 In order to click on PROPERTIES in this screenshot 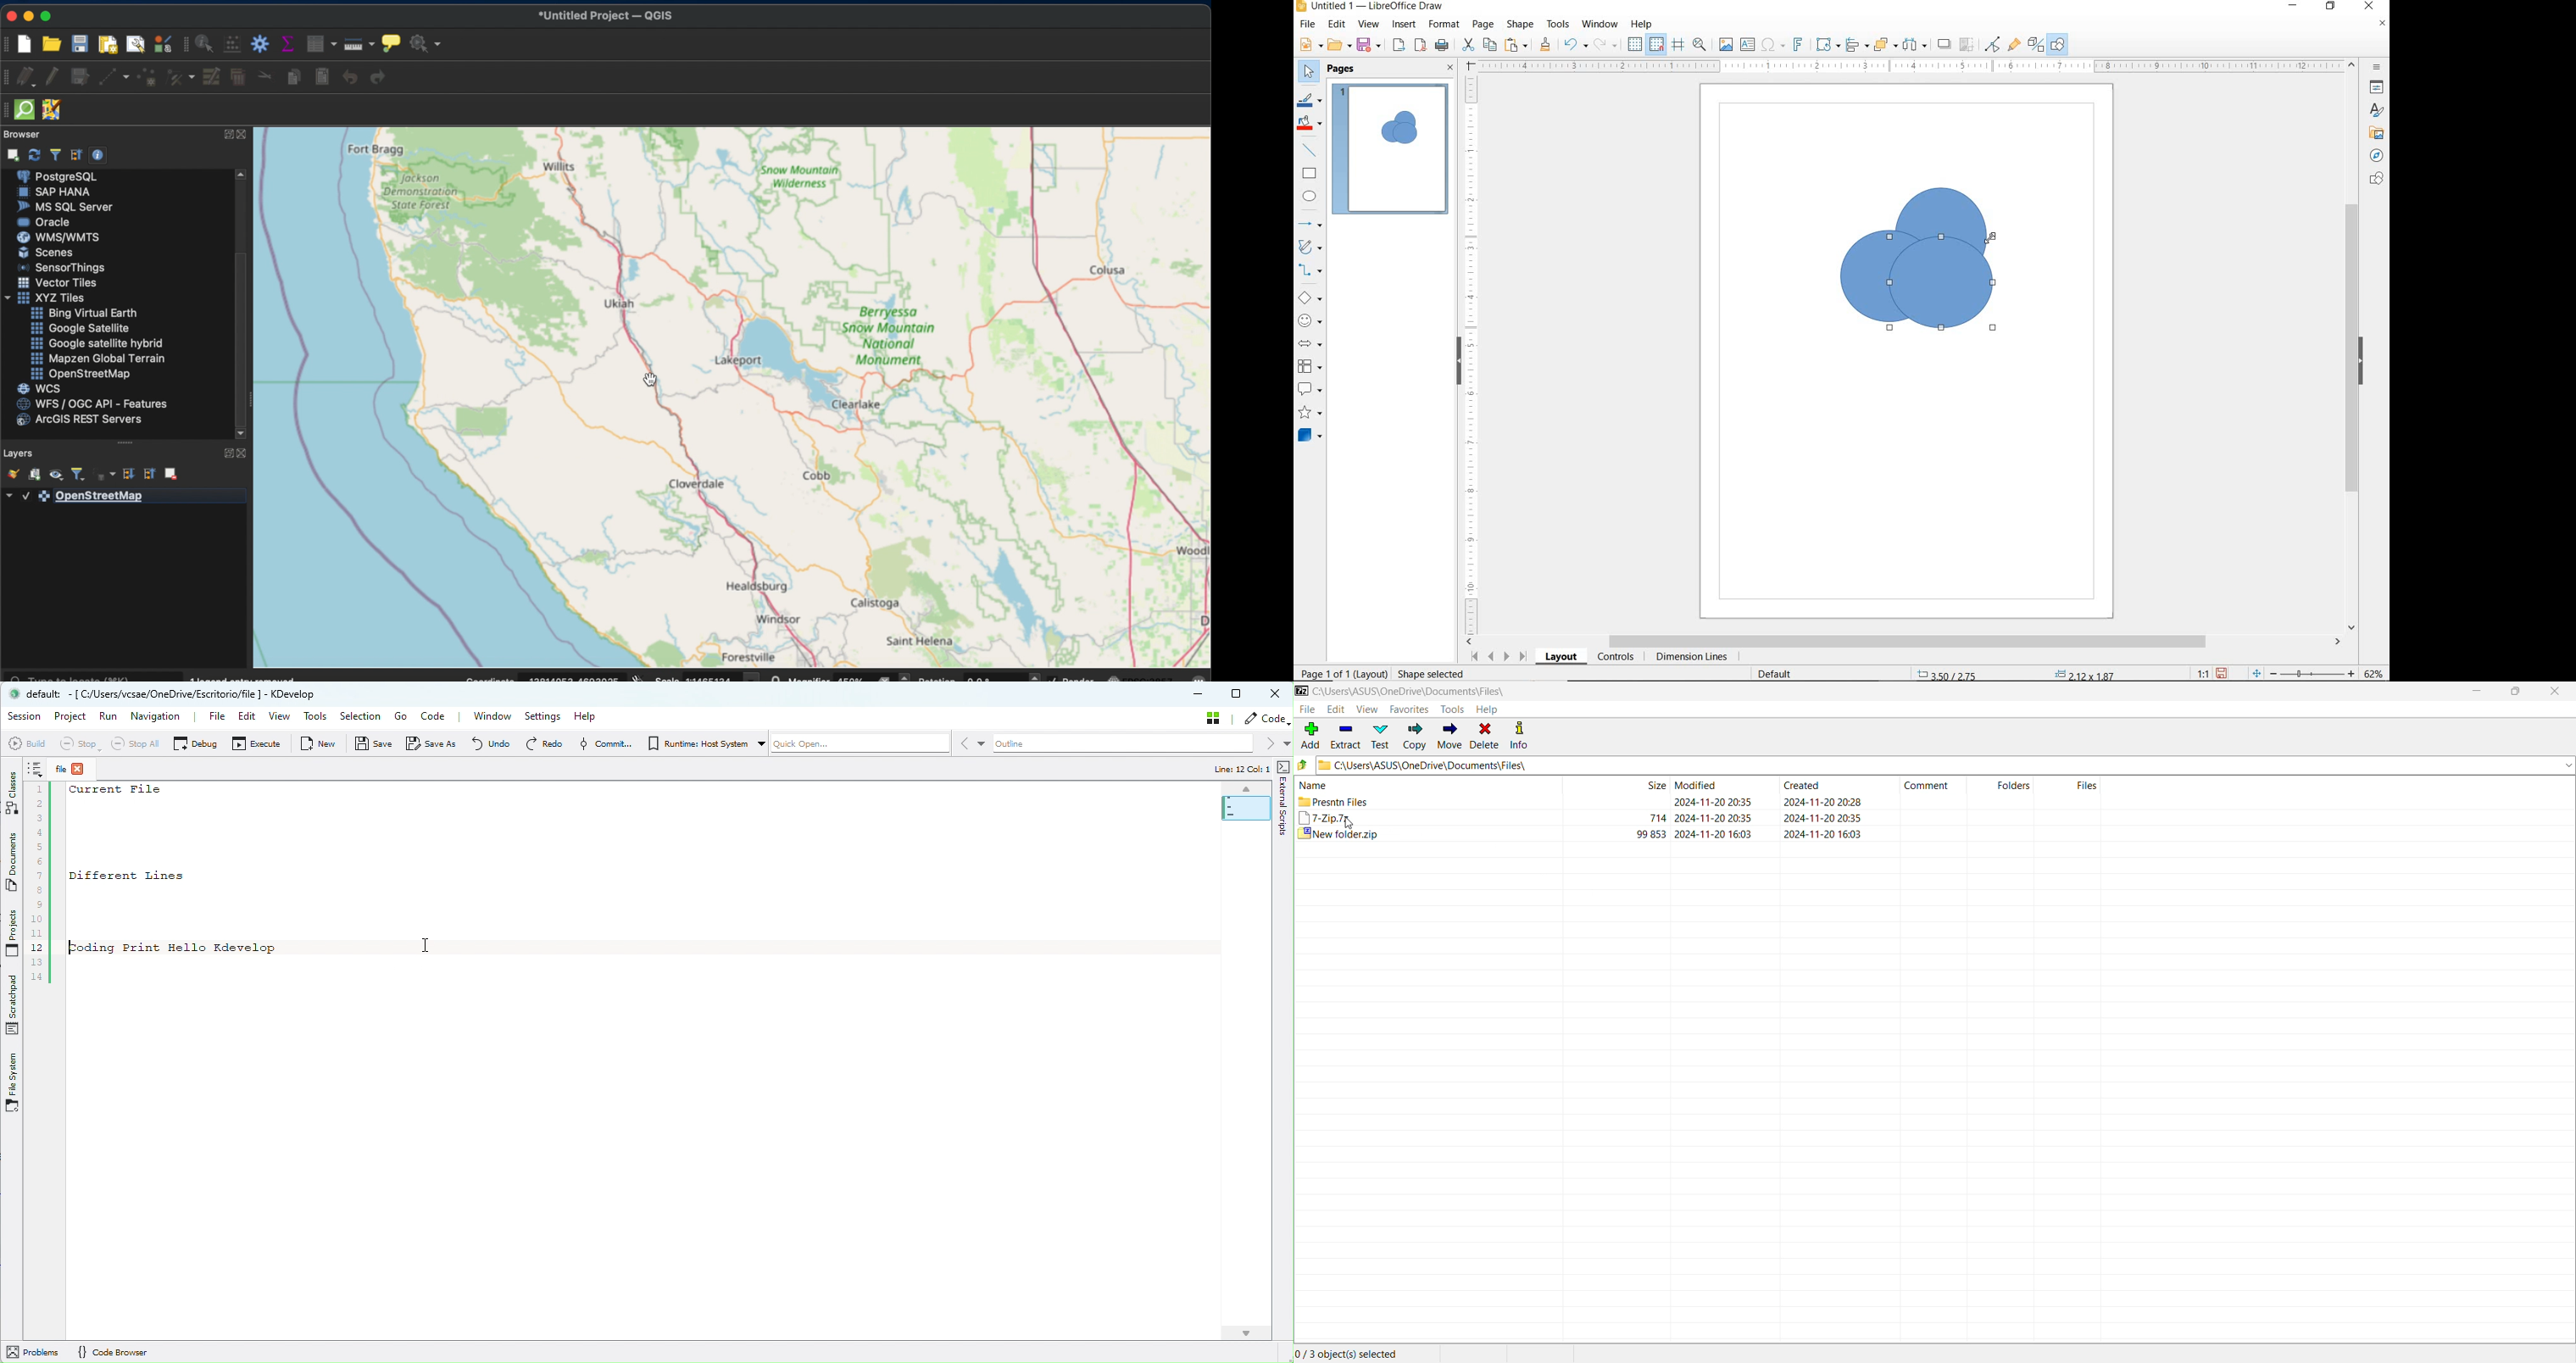, I will do `click(2379, 89)`.